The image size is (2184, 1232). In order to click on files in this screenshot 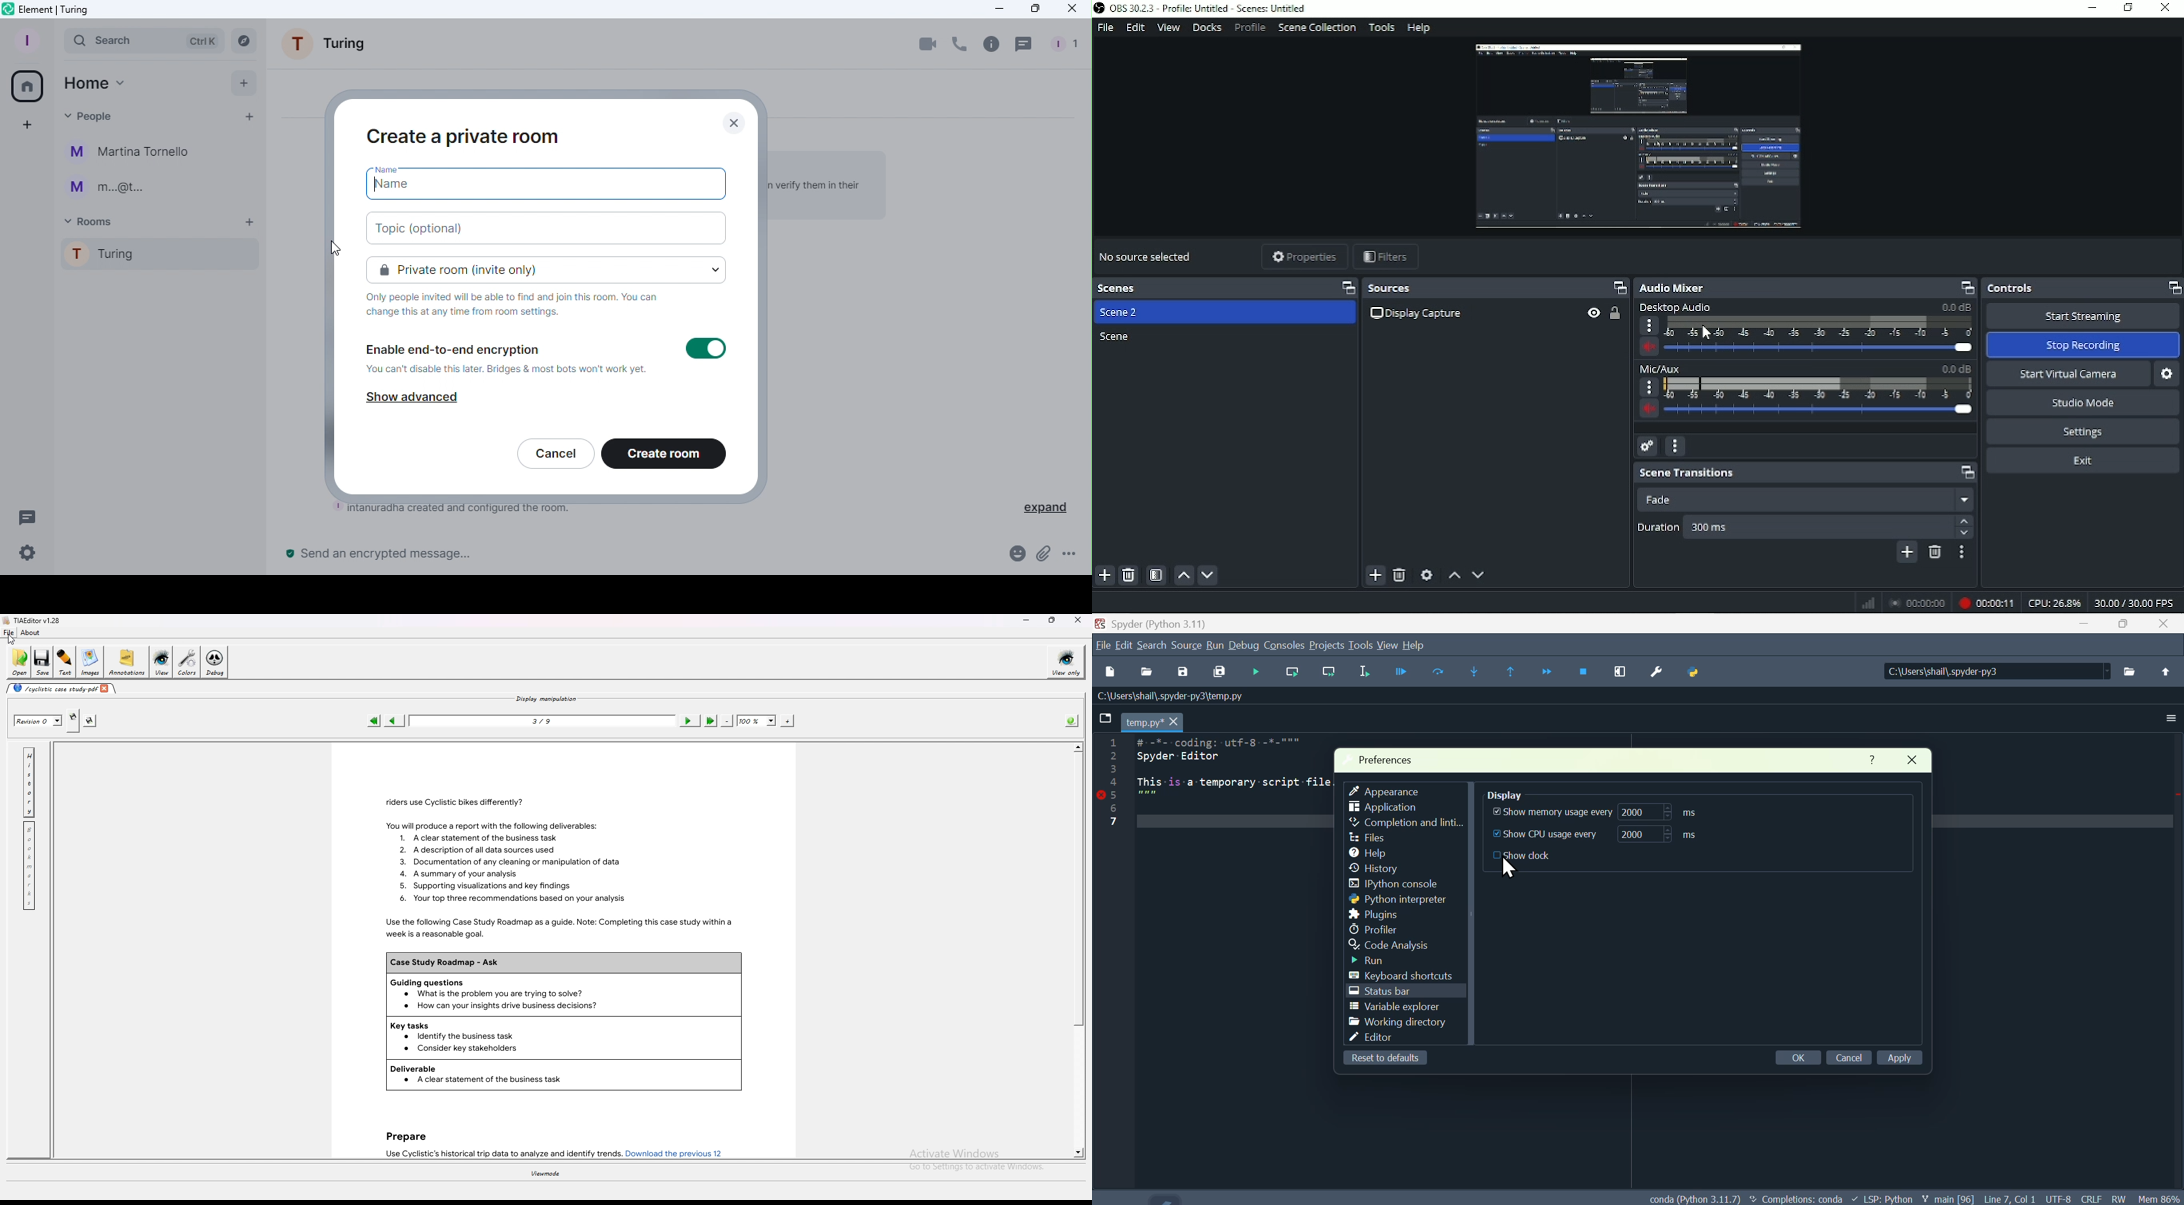, I will do `click(2132, 669)`.